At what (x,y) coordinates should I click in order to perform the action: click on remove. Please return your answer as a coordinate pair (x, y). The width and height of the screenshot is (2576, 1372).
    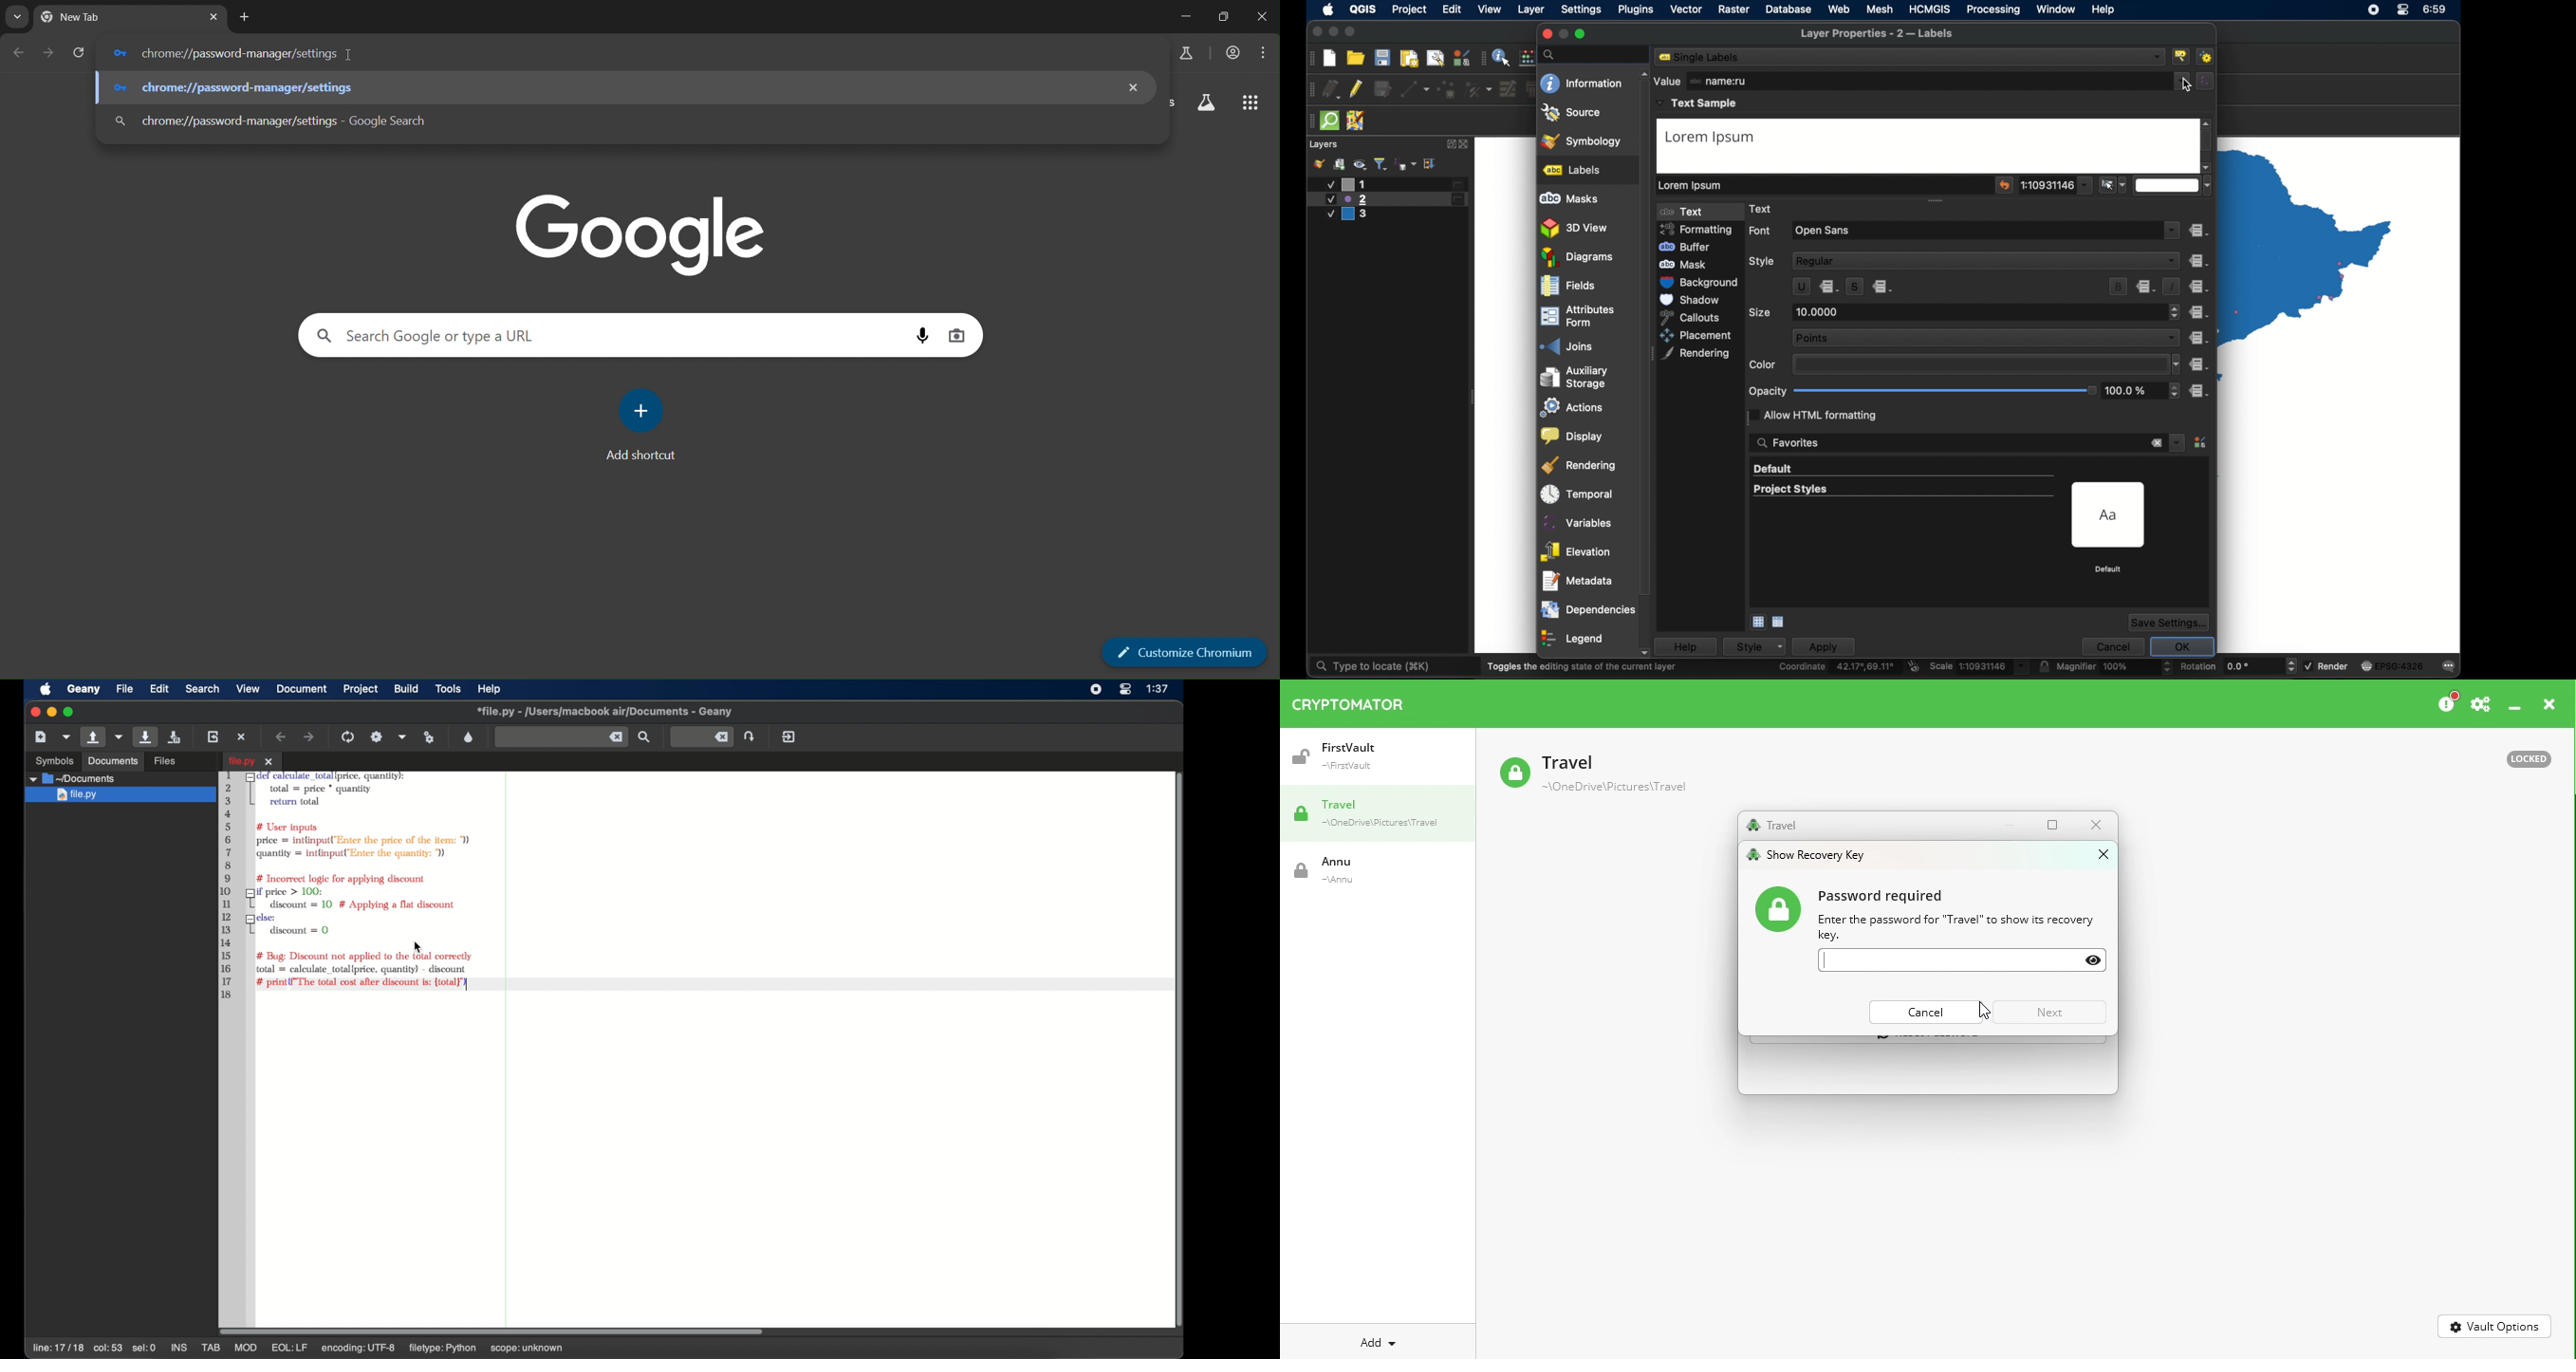
    Looking at the image, I should click on (2156, 444).